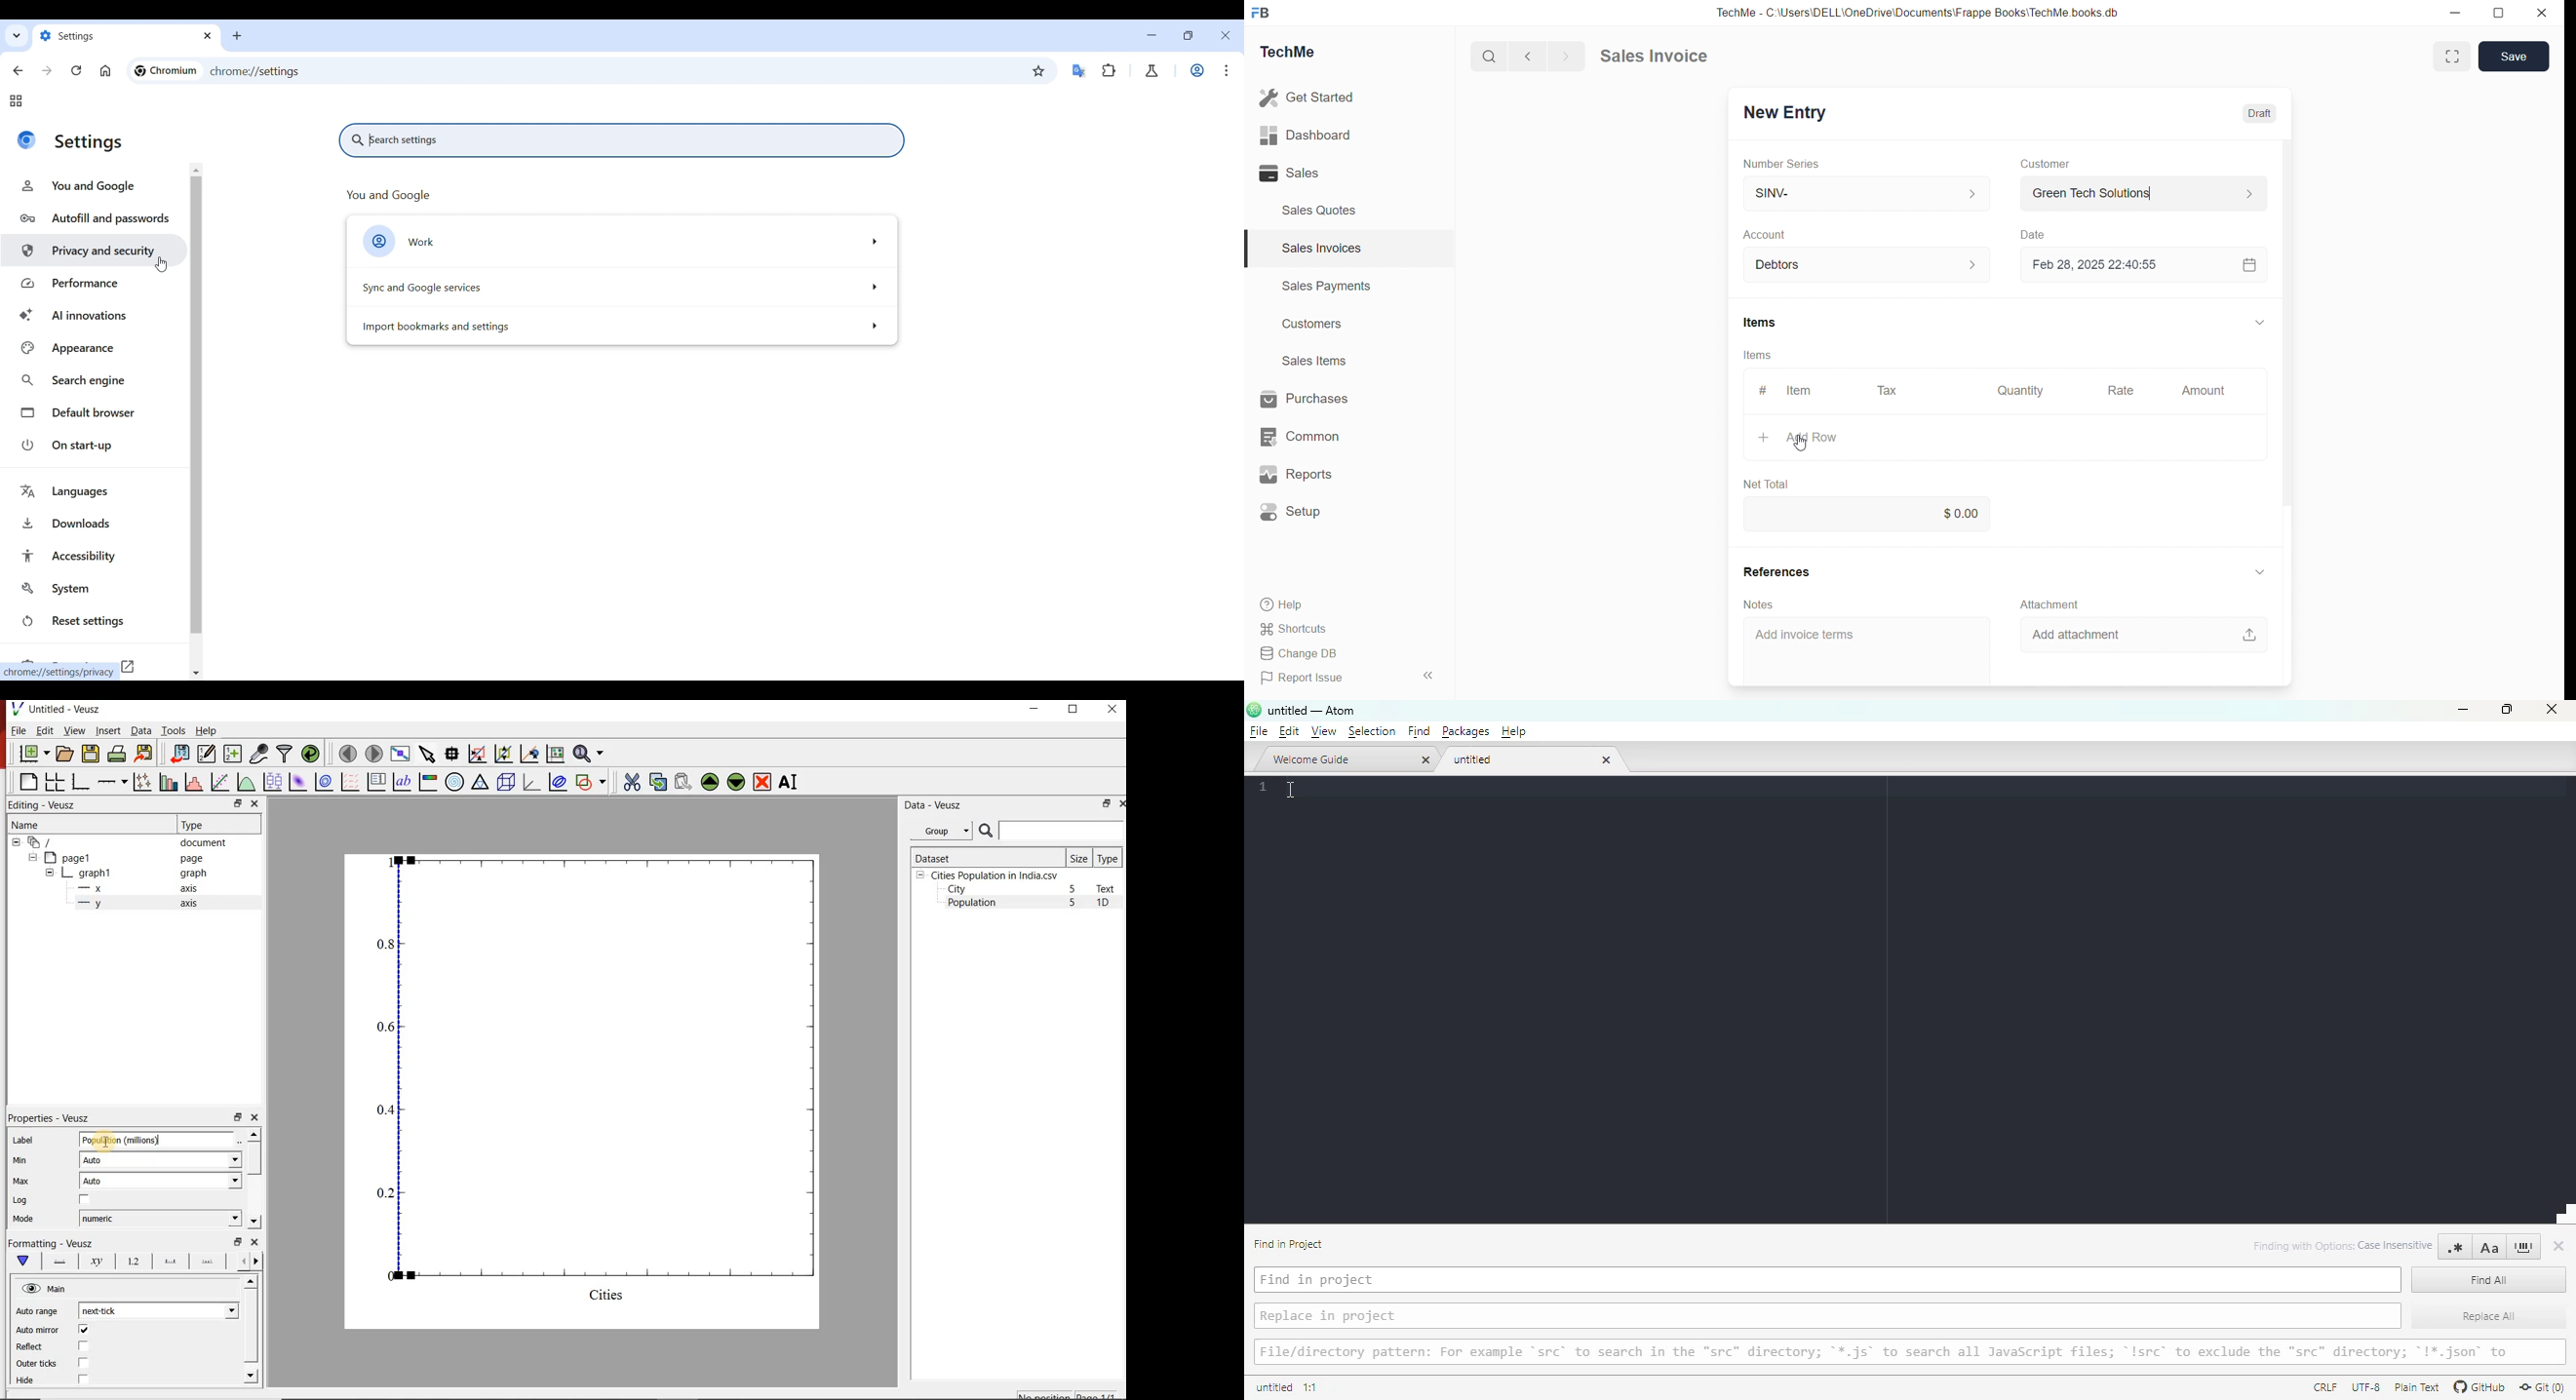 The image size is (2576, 1400). What do you see at coordinates (27, 1219) in the screenshot?
I see `Mode` at bounding box center [27, 1219].